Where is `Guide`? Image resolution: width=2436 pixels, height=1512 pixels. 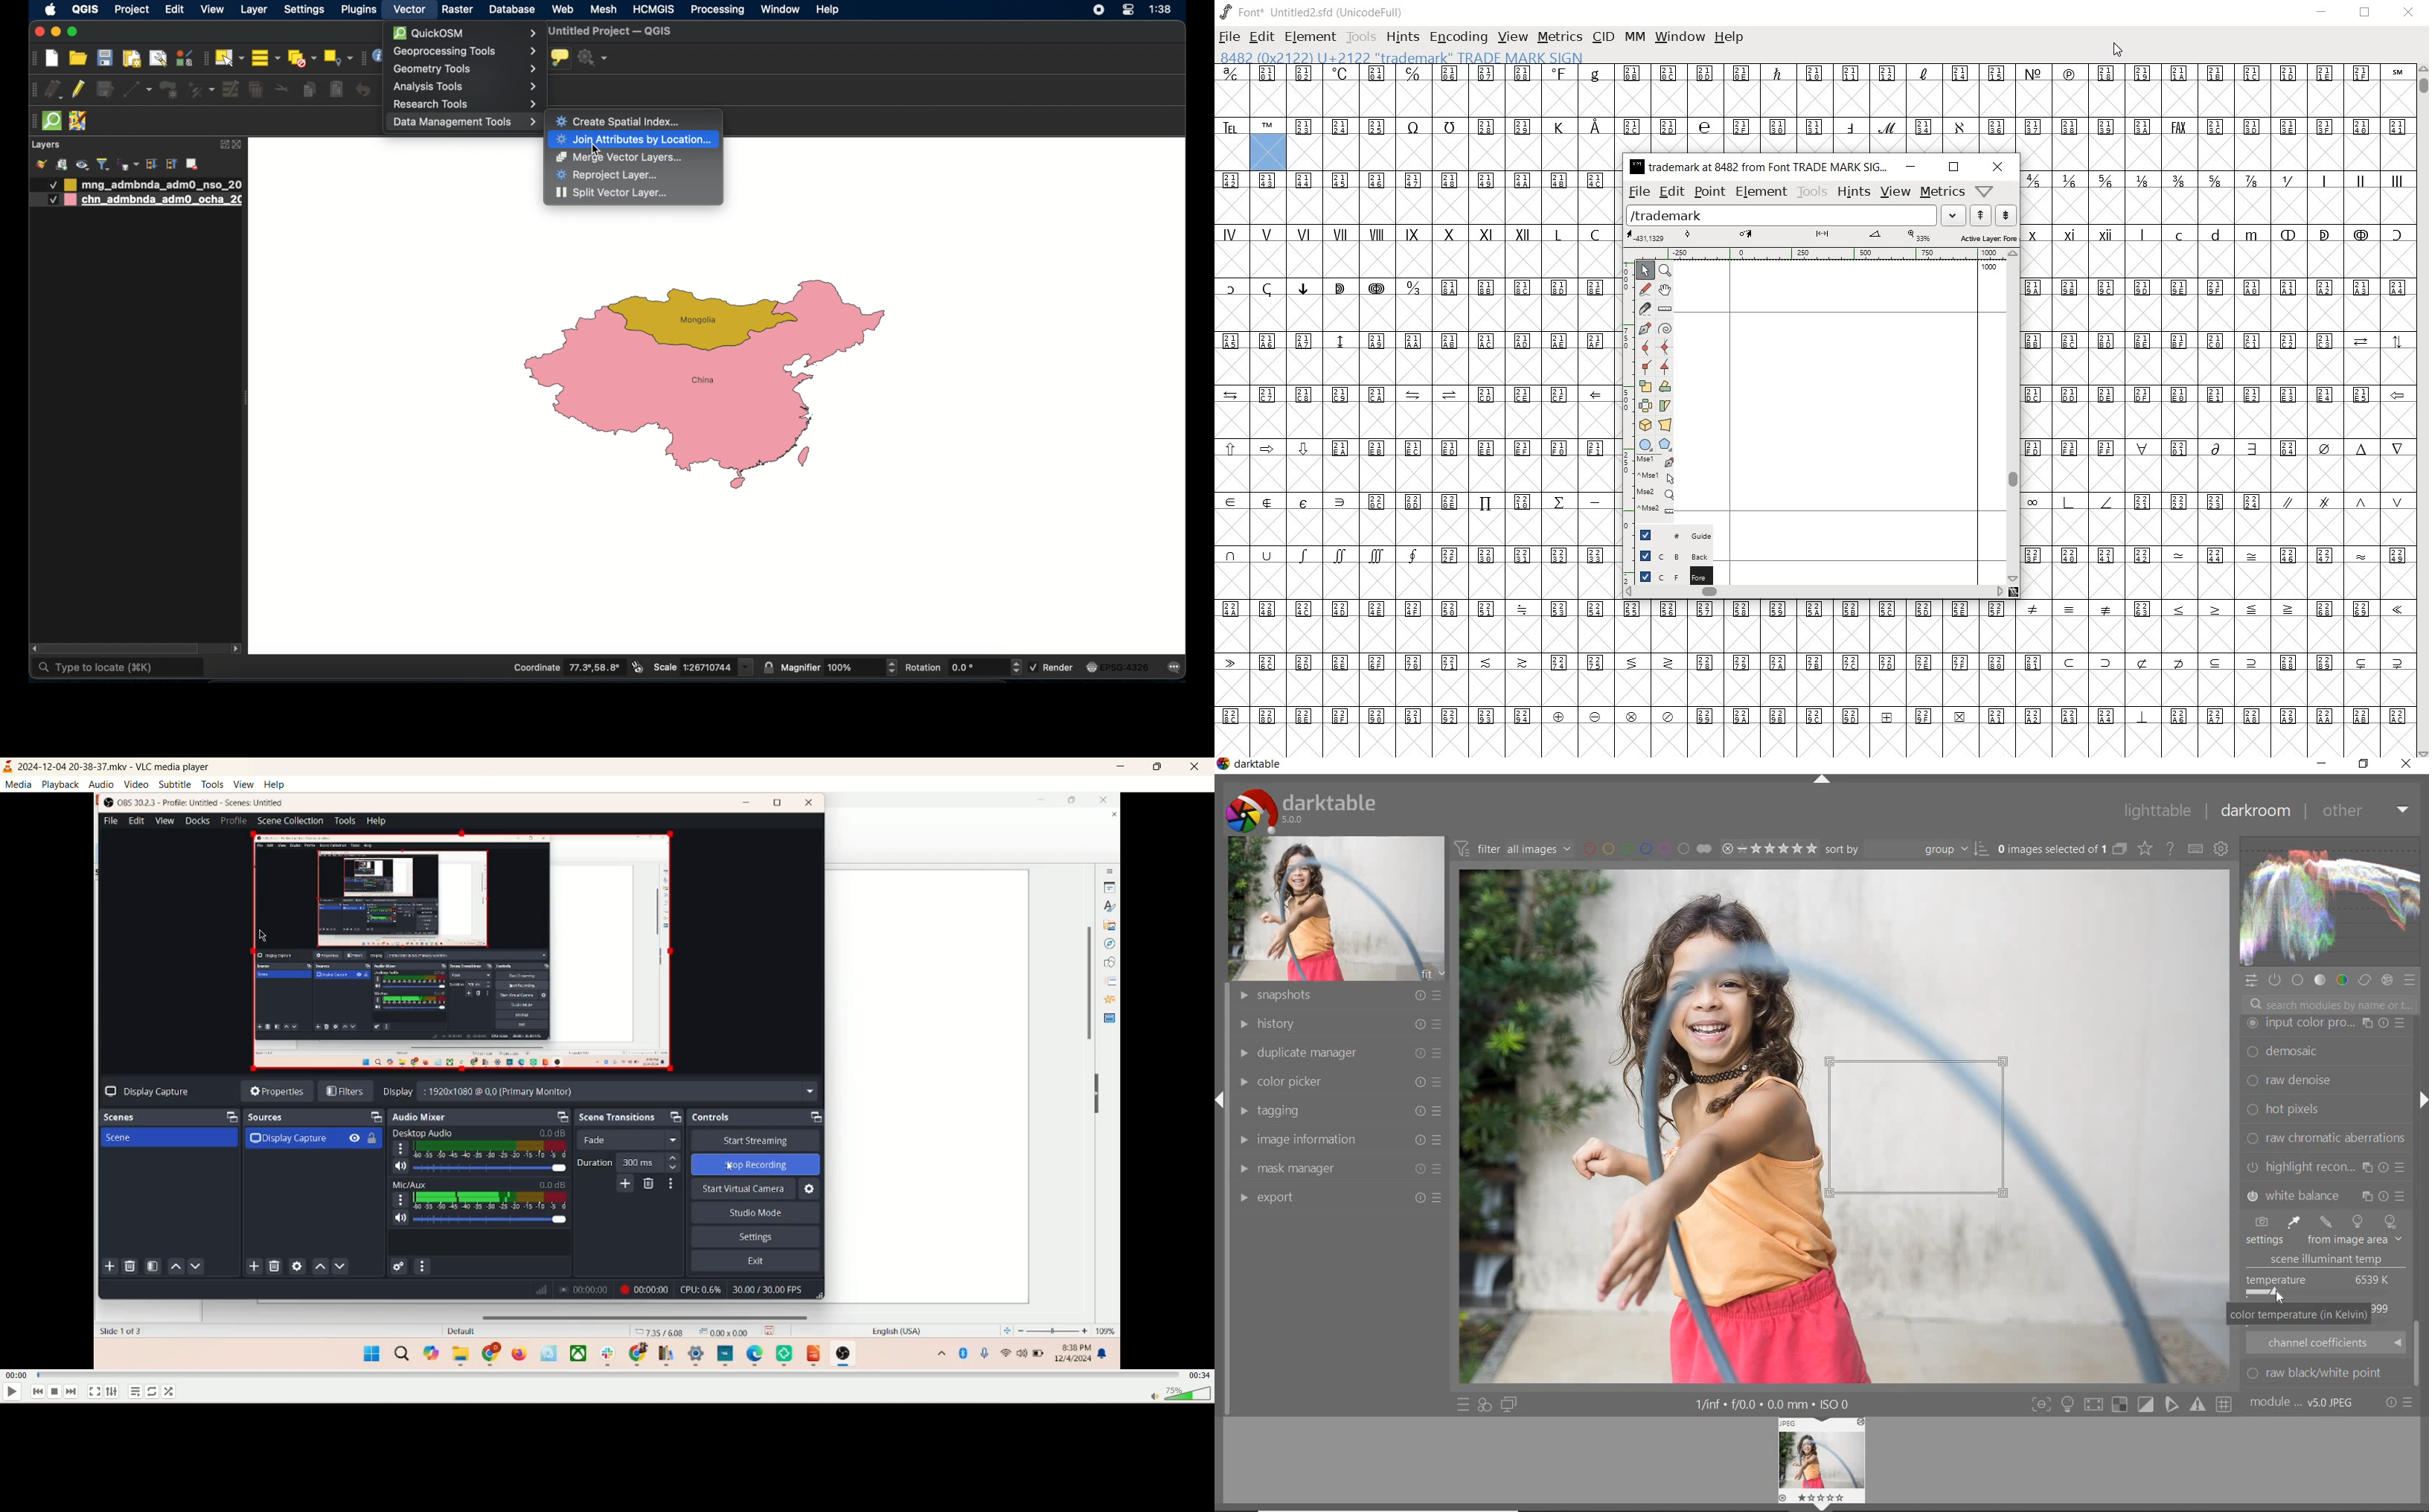 Guide is located at coordinates (1671, 533).